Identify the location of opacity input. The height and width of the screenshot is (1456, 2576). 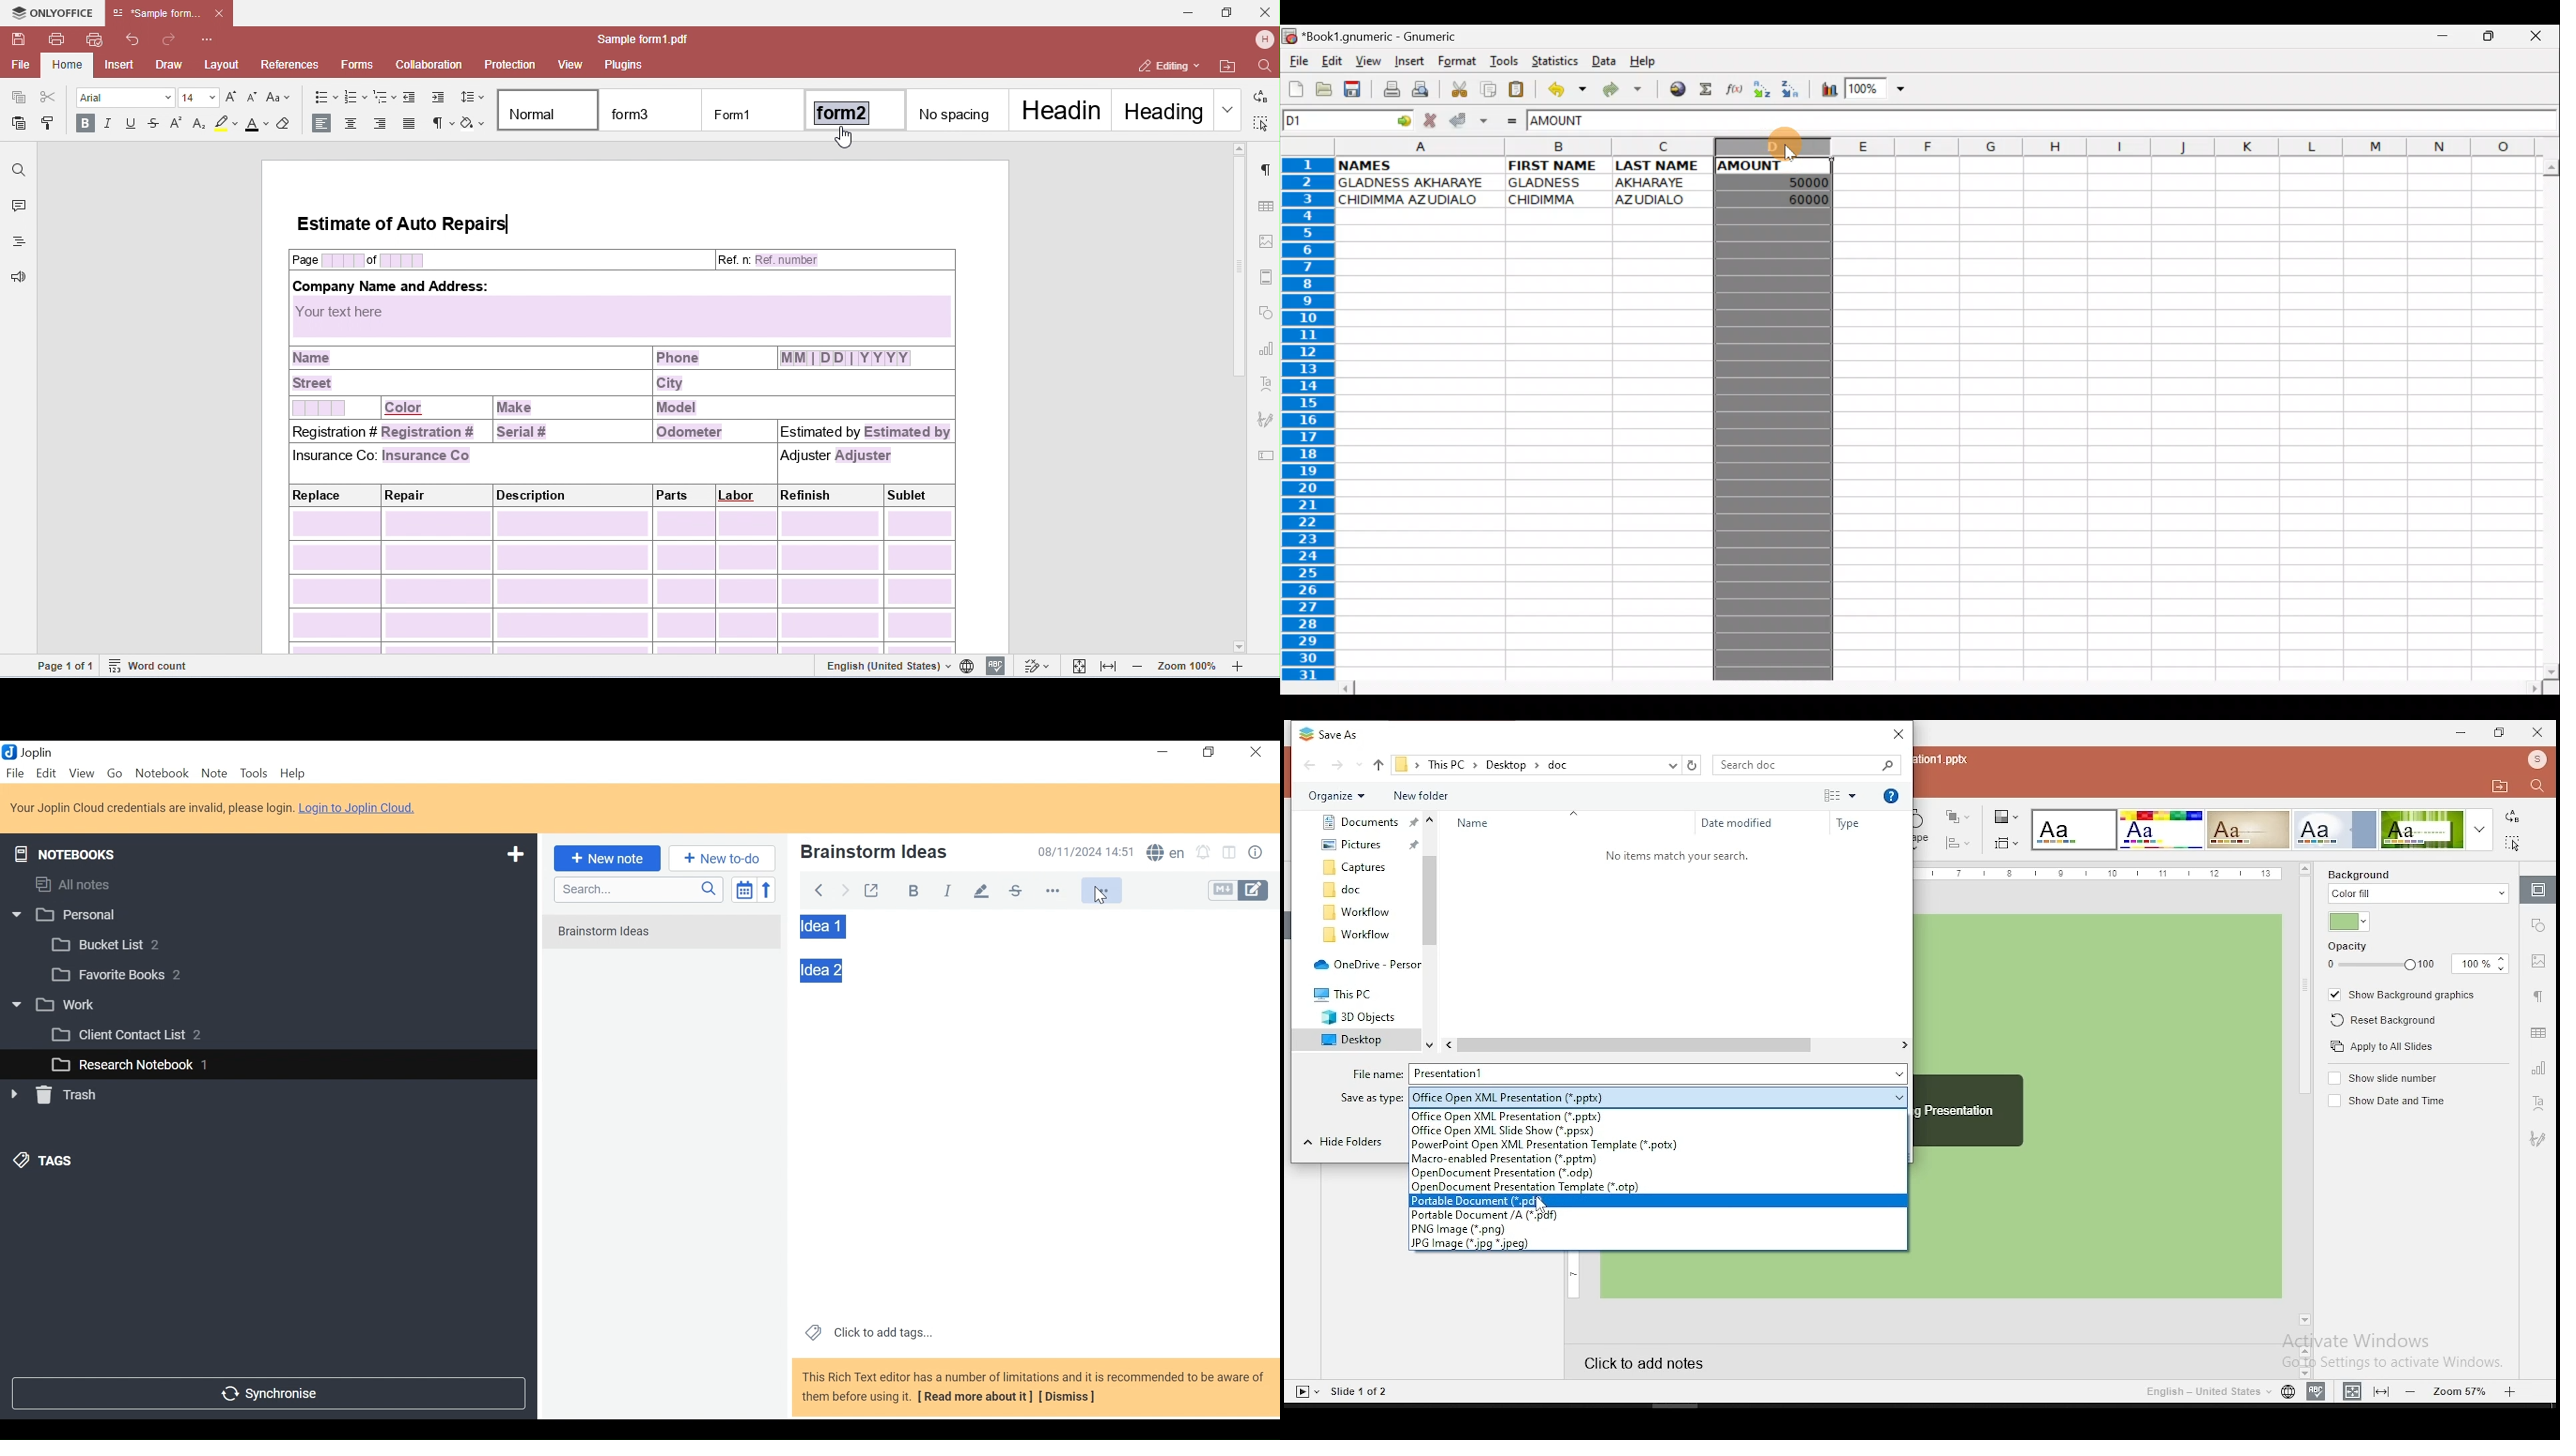
(2481, 965).